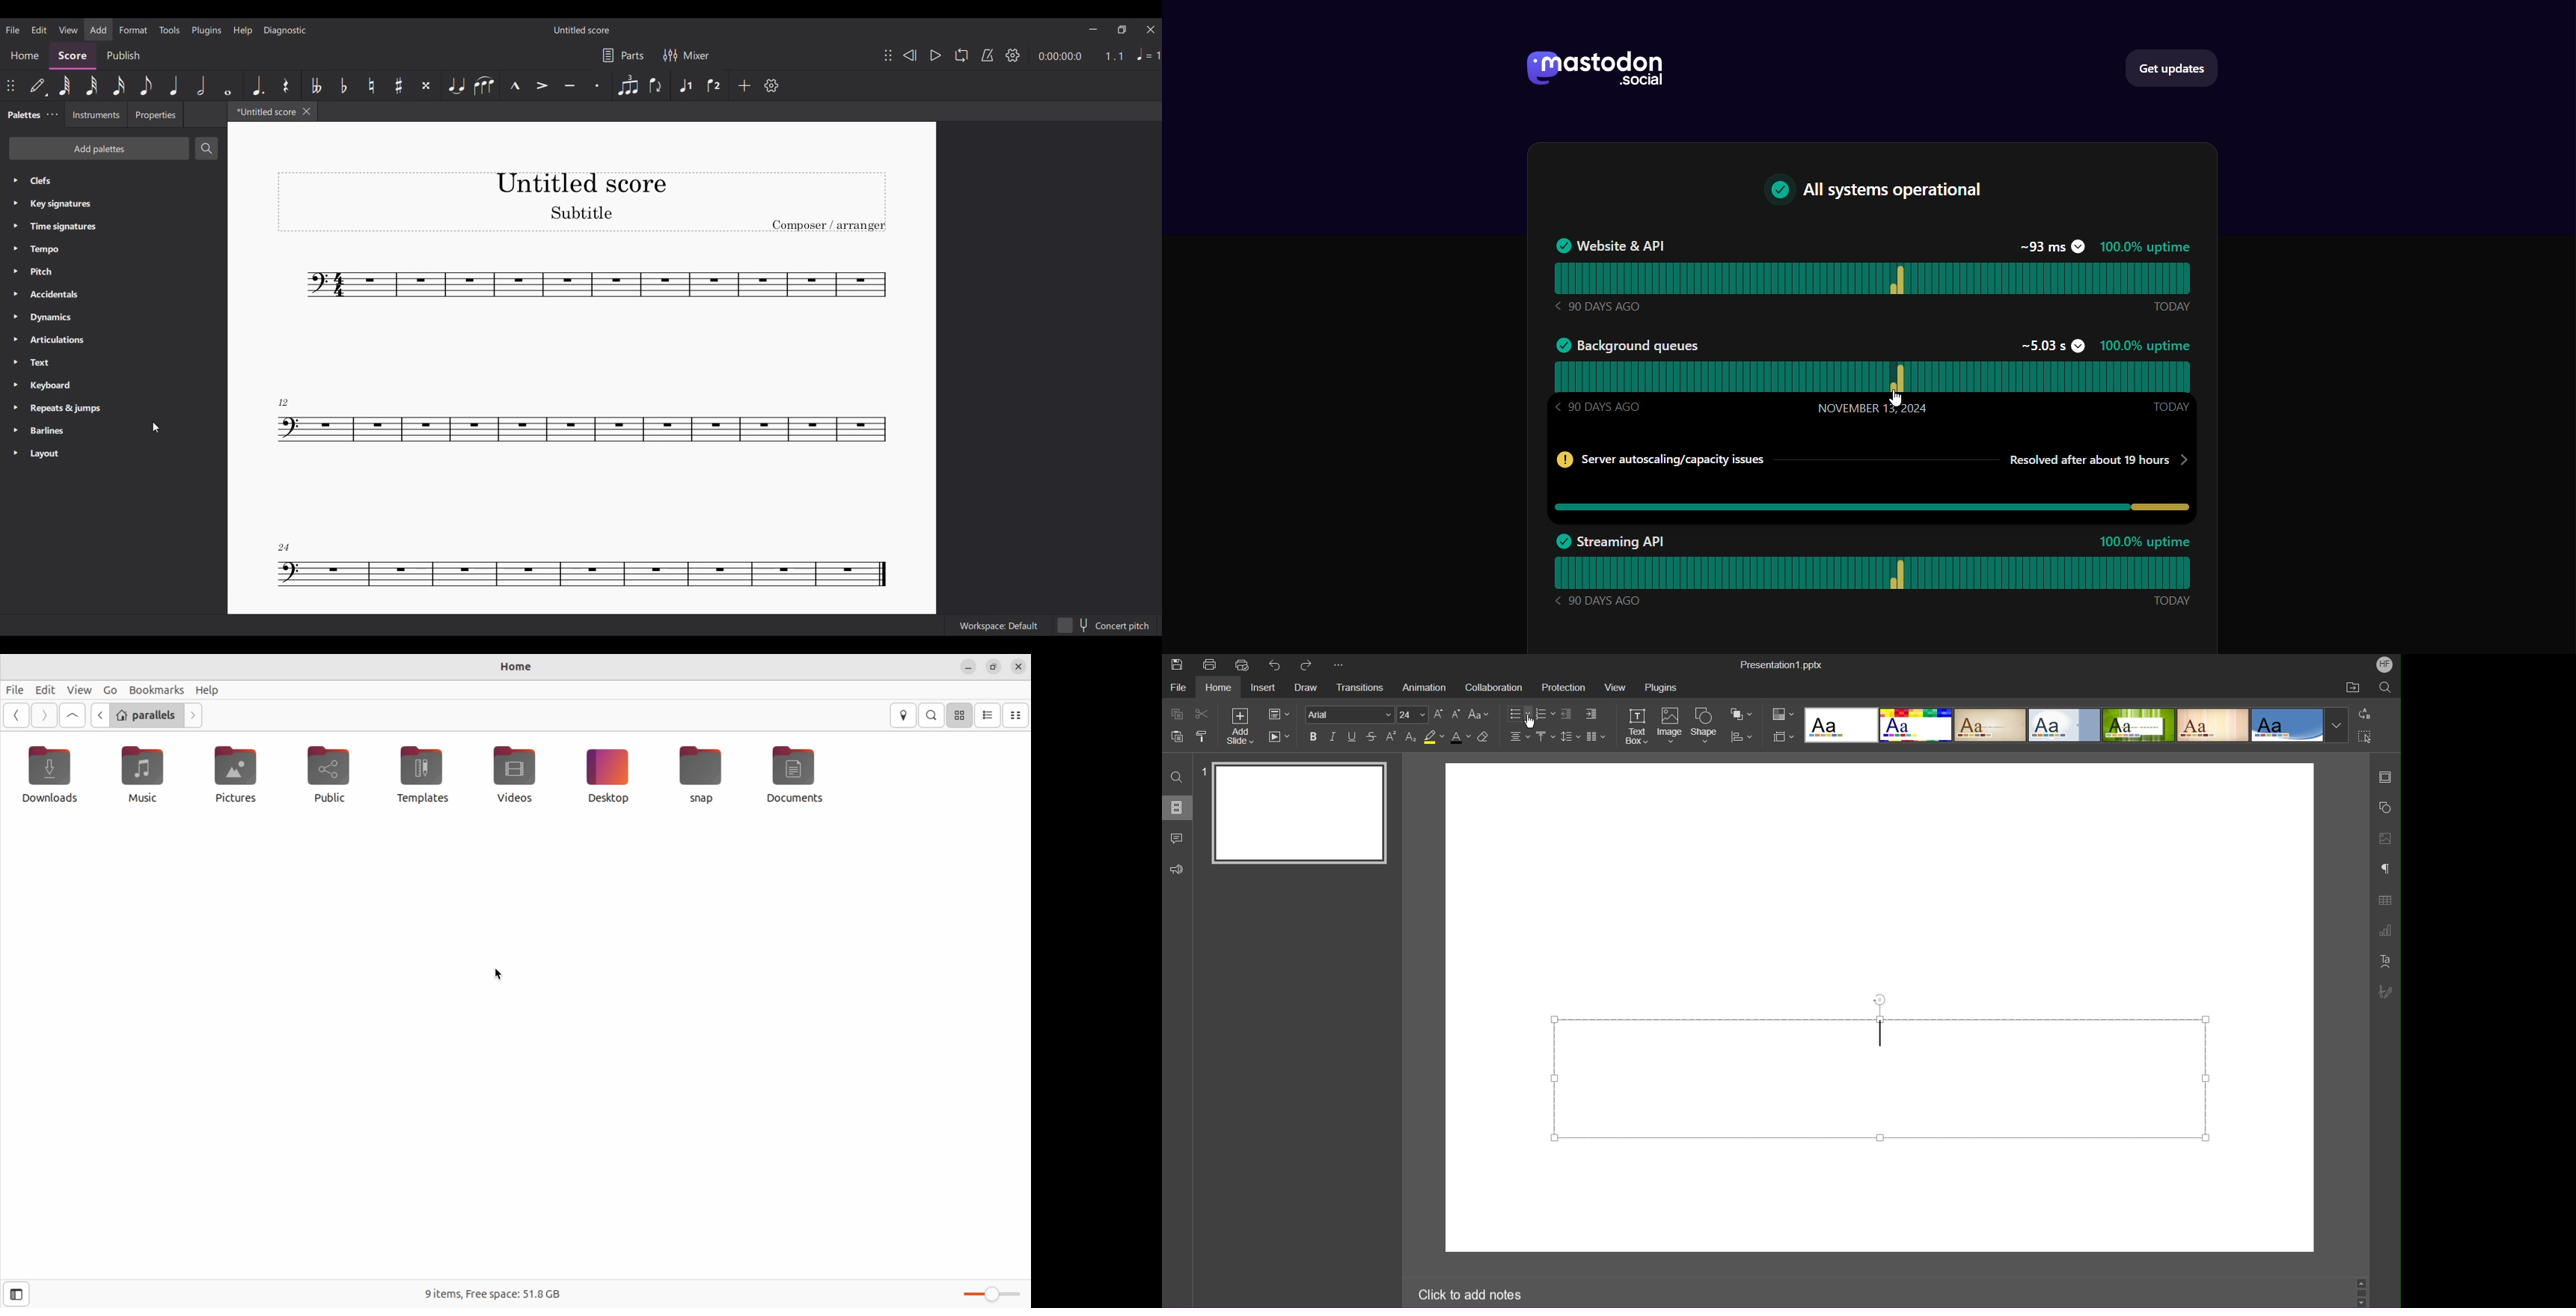 The width and height of the screenshot is (2576, 1316). What do you see at coordinates (2050, 245) in the screenshot?
I see `~93 ms` at bounding box center [2050, 245].